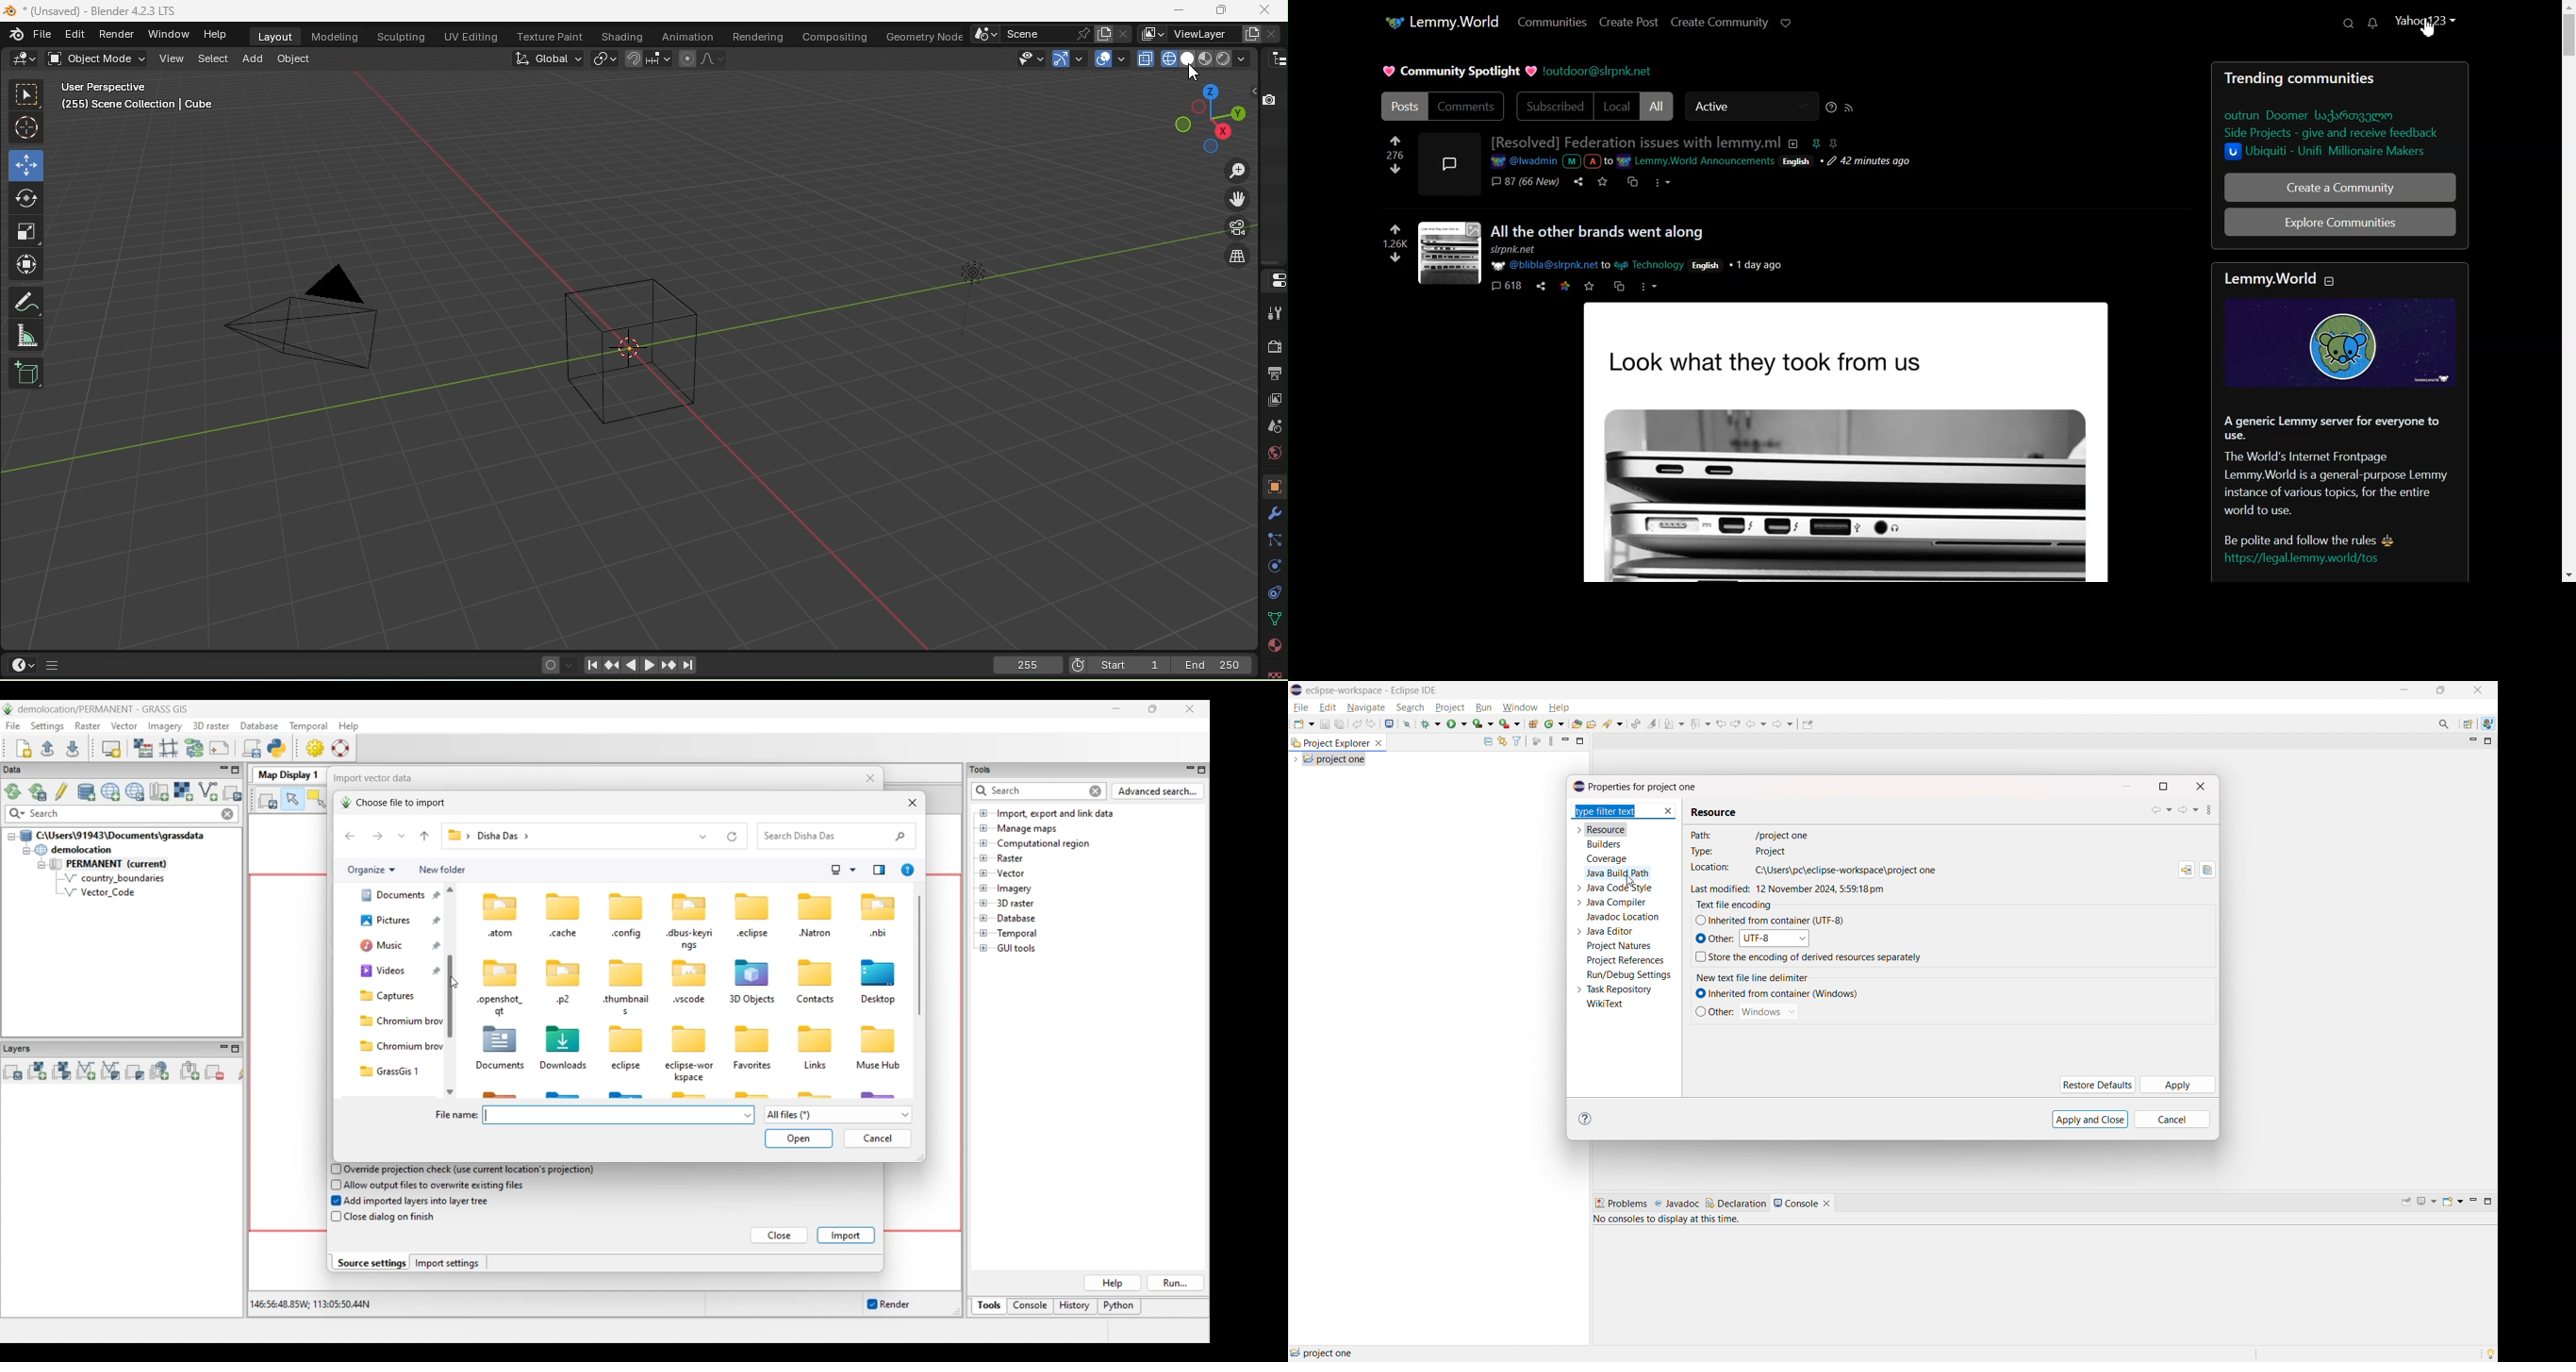 The width and height of the screenshot is (2576, 1372). I want to click on tip of the day, so click(2491, 1353).